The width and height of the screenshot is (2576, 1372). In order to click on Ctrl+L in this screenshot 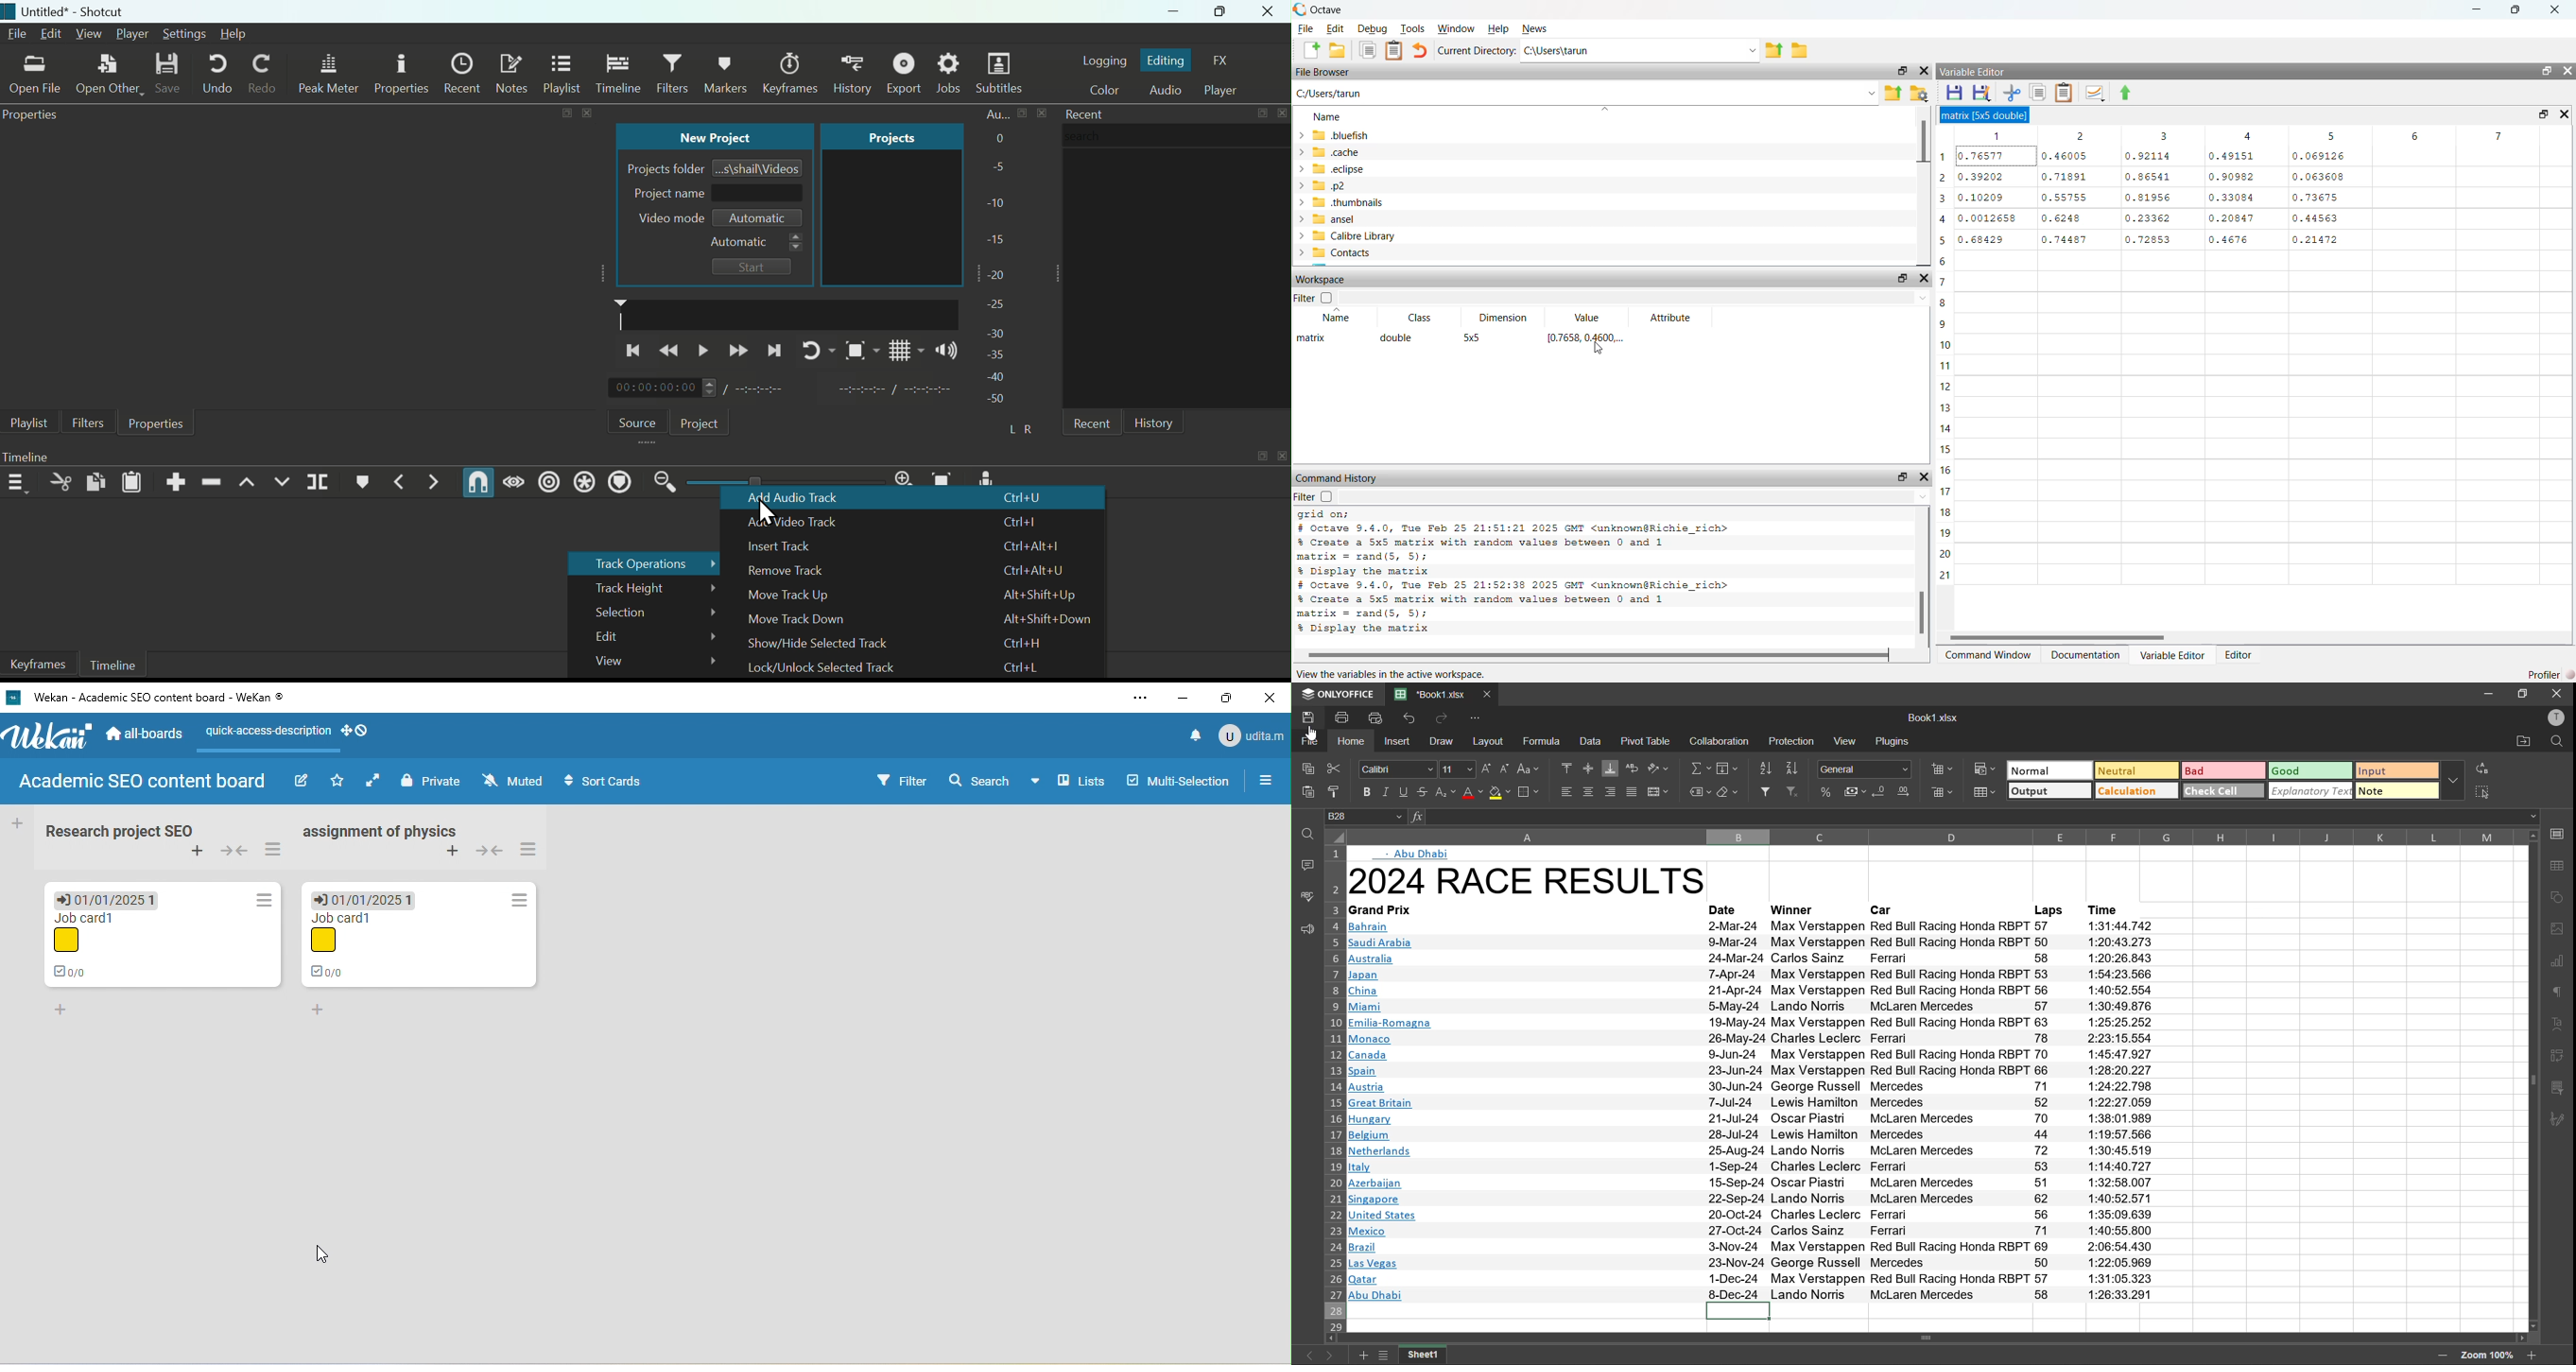, I will do `click(1022, 665)`.